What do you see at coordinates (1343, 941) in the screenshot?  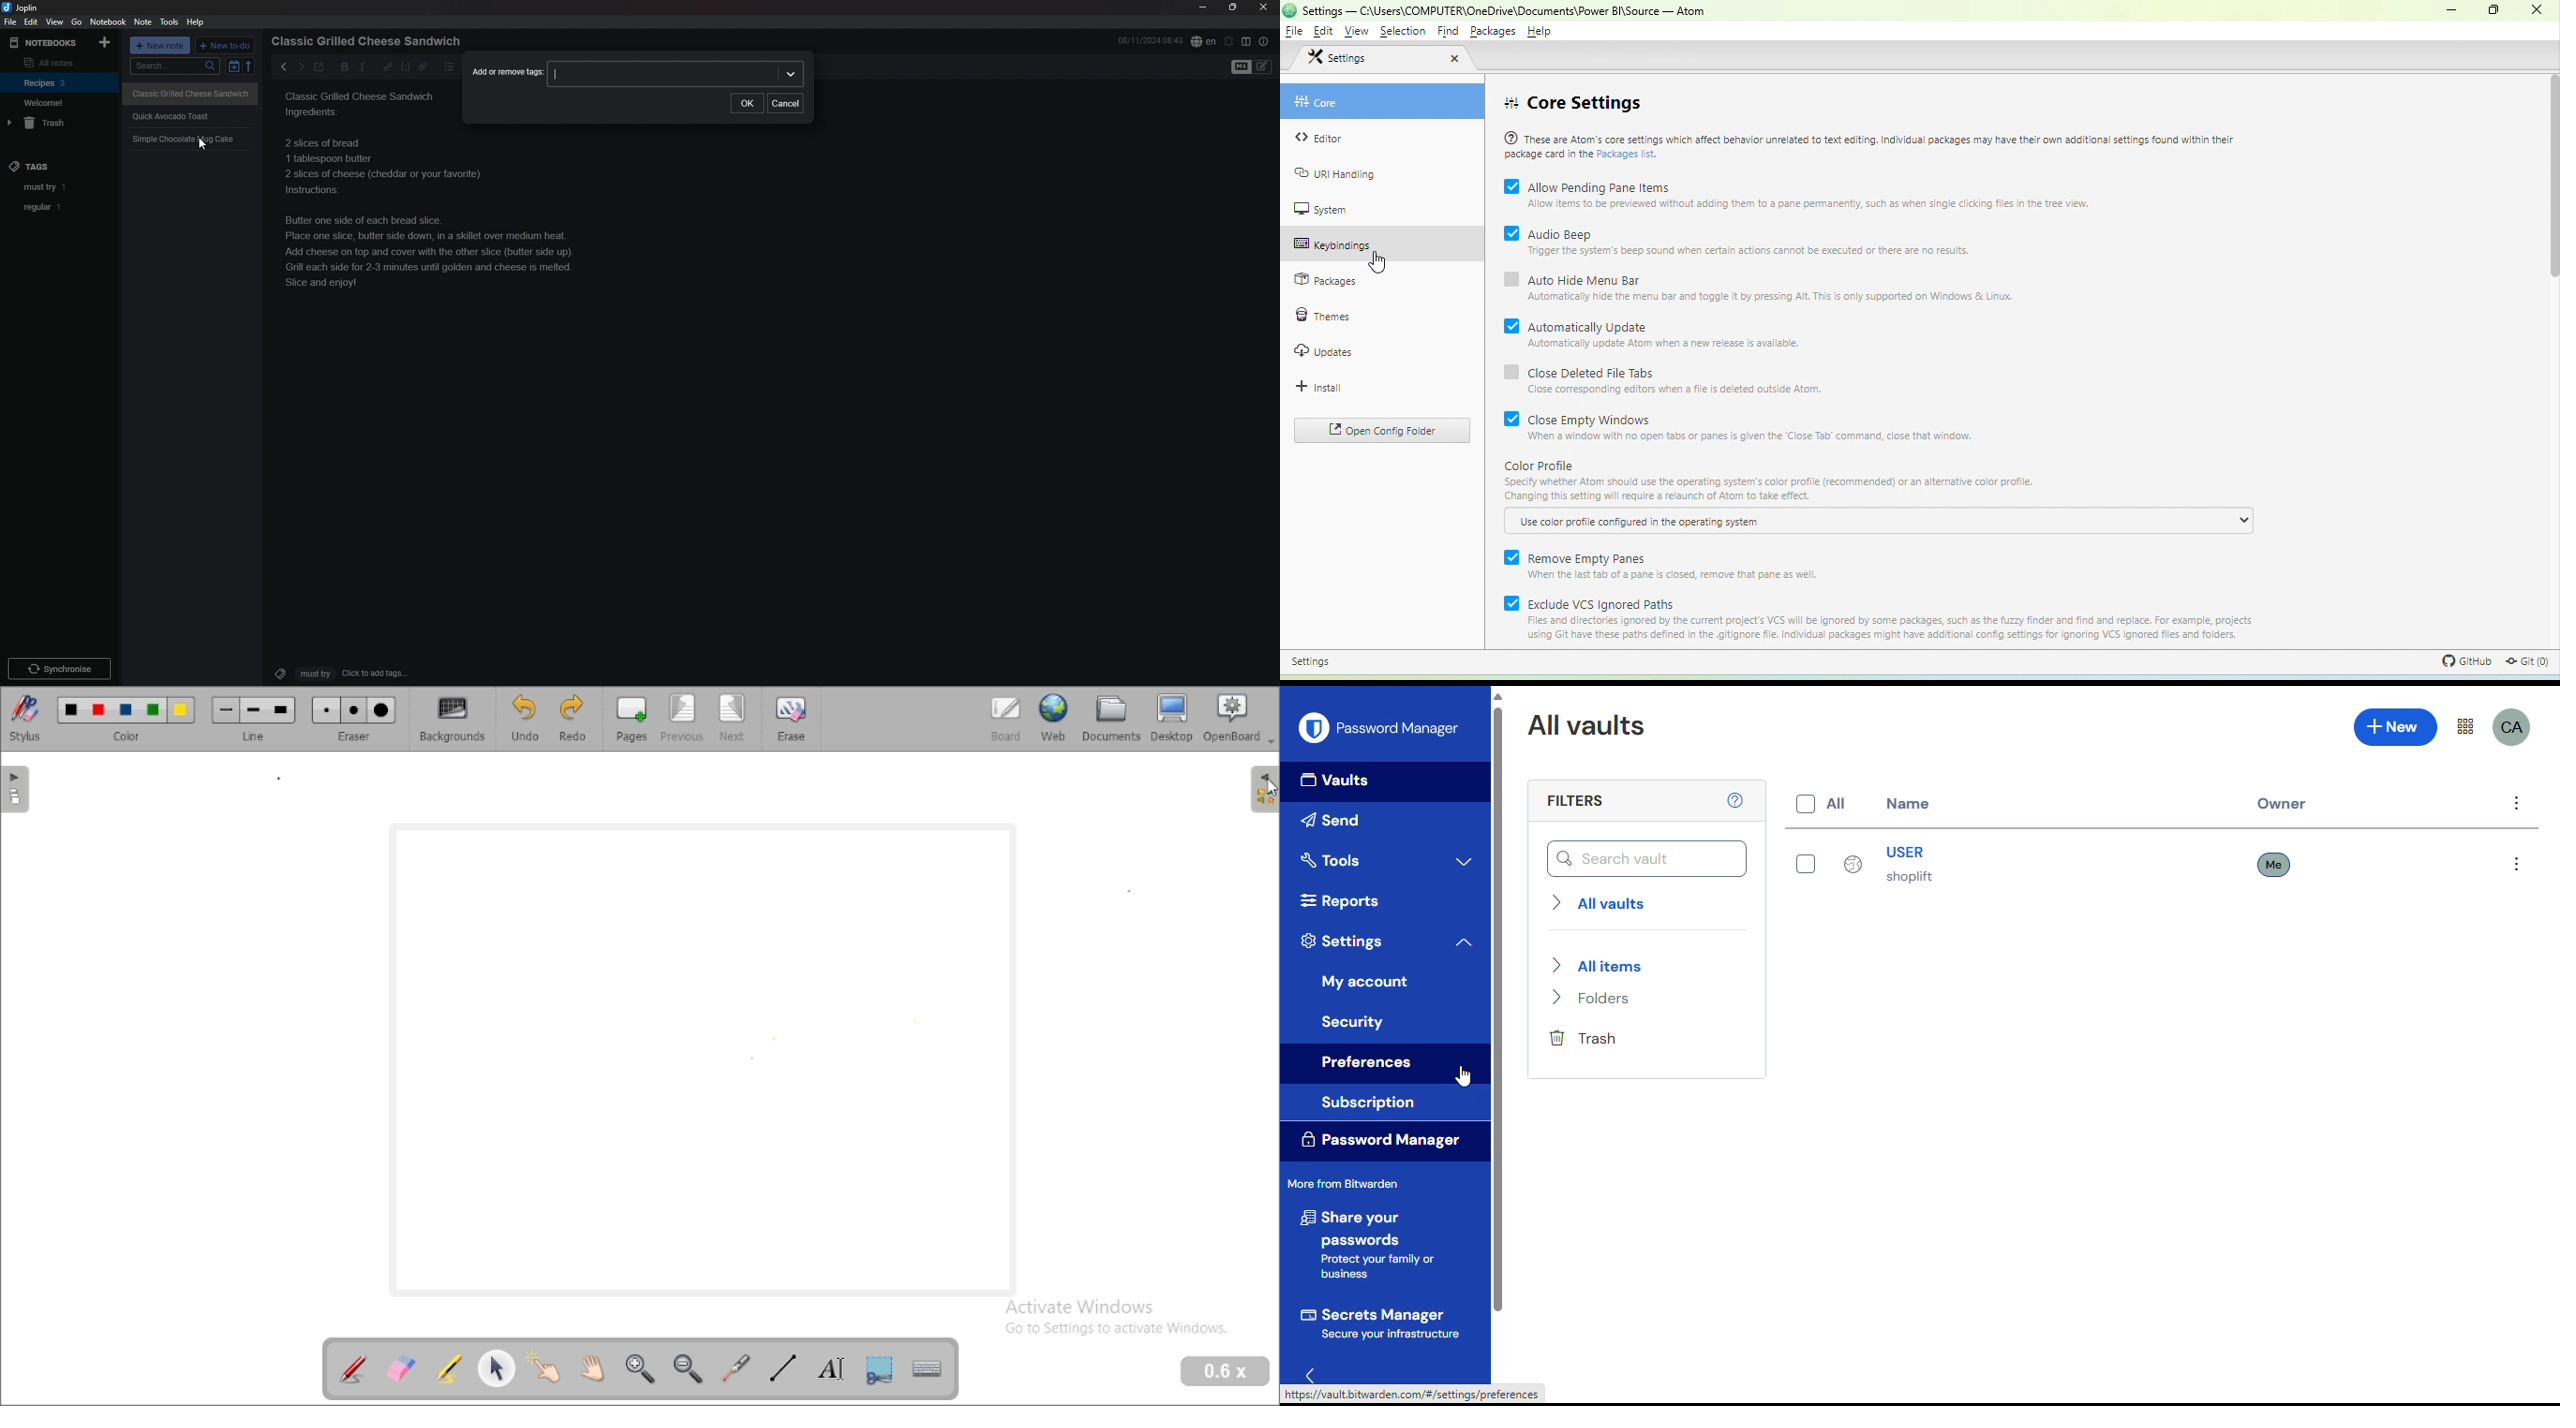 I see `settings` at bounding box center [1343, 941].